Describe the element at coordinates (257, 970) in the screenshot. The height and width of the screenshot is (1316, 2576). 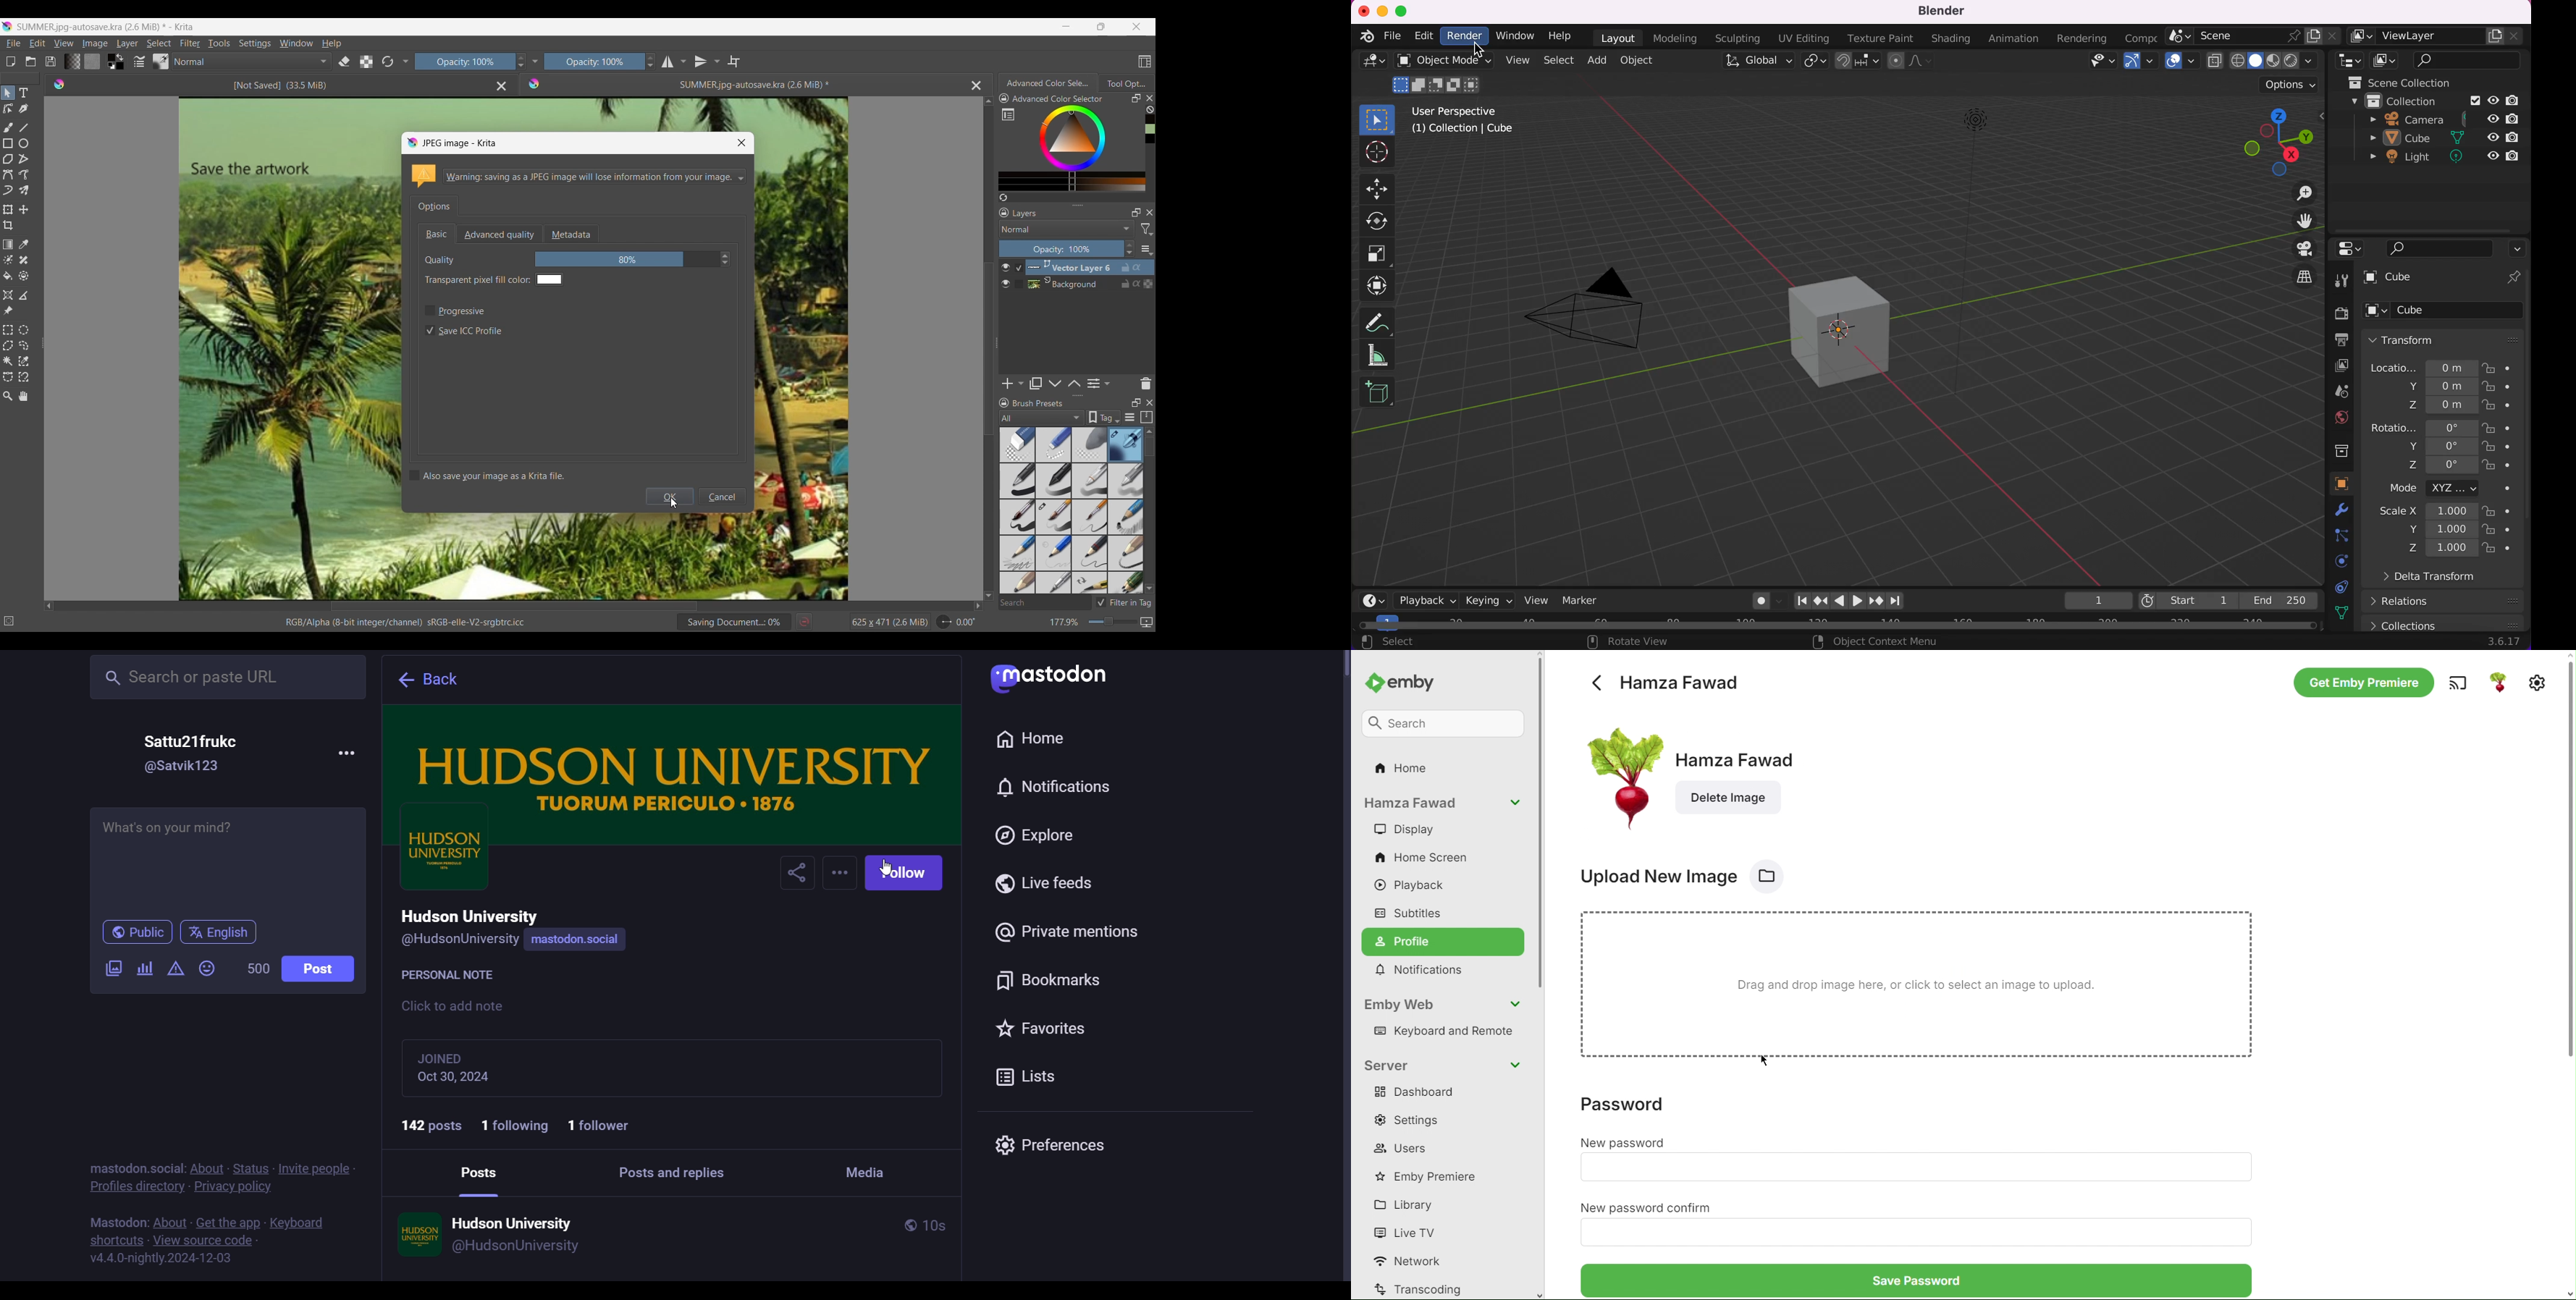
I see `500` at that location.